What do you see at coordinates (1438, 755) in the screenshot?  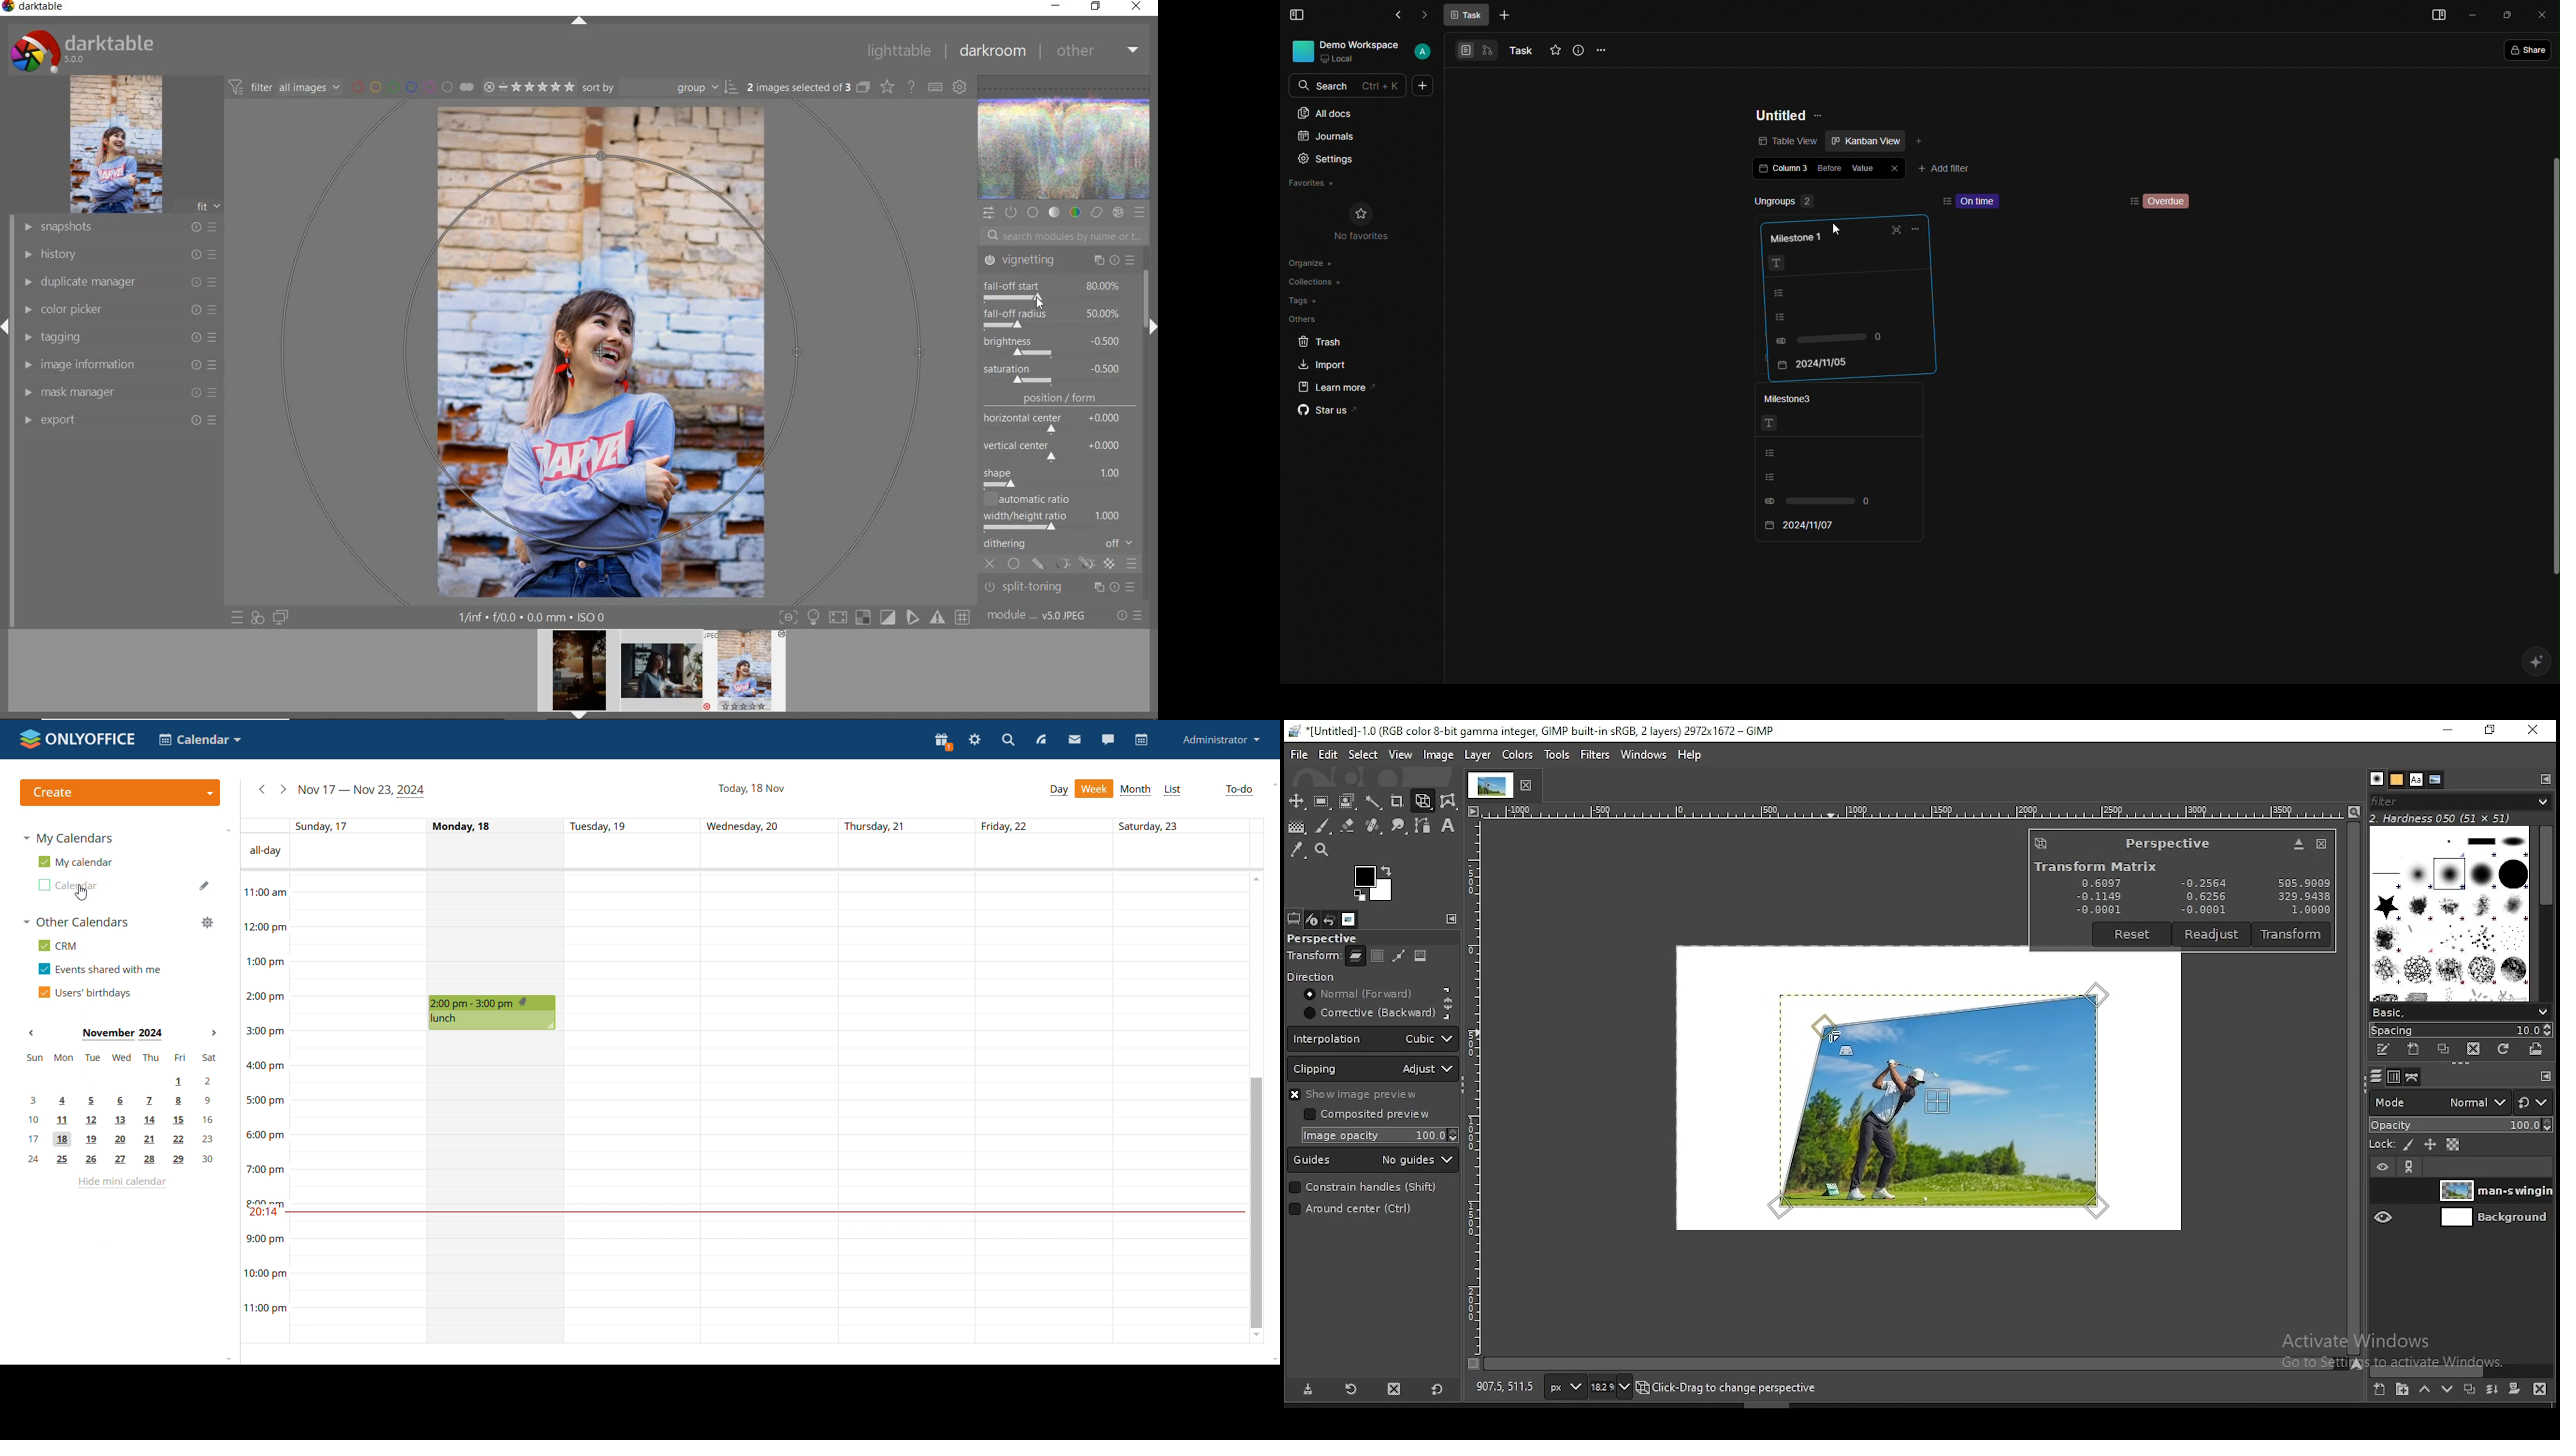 I see `image` at bounding box center [1438, 755].